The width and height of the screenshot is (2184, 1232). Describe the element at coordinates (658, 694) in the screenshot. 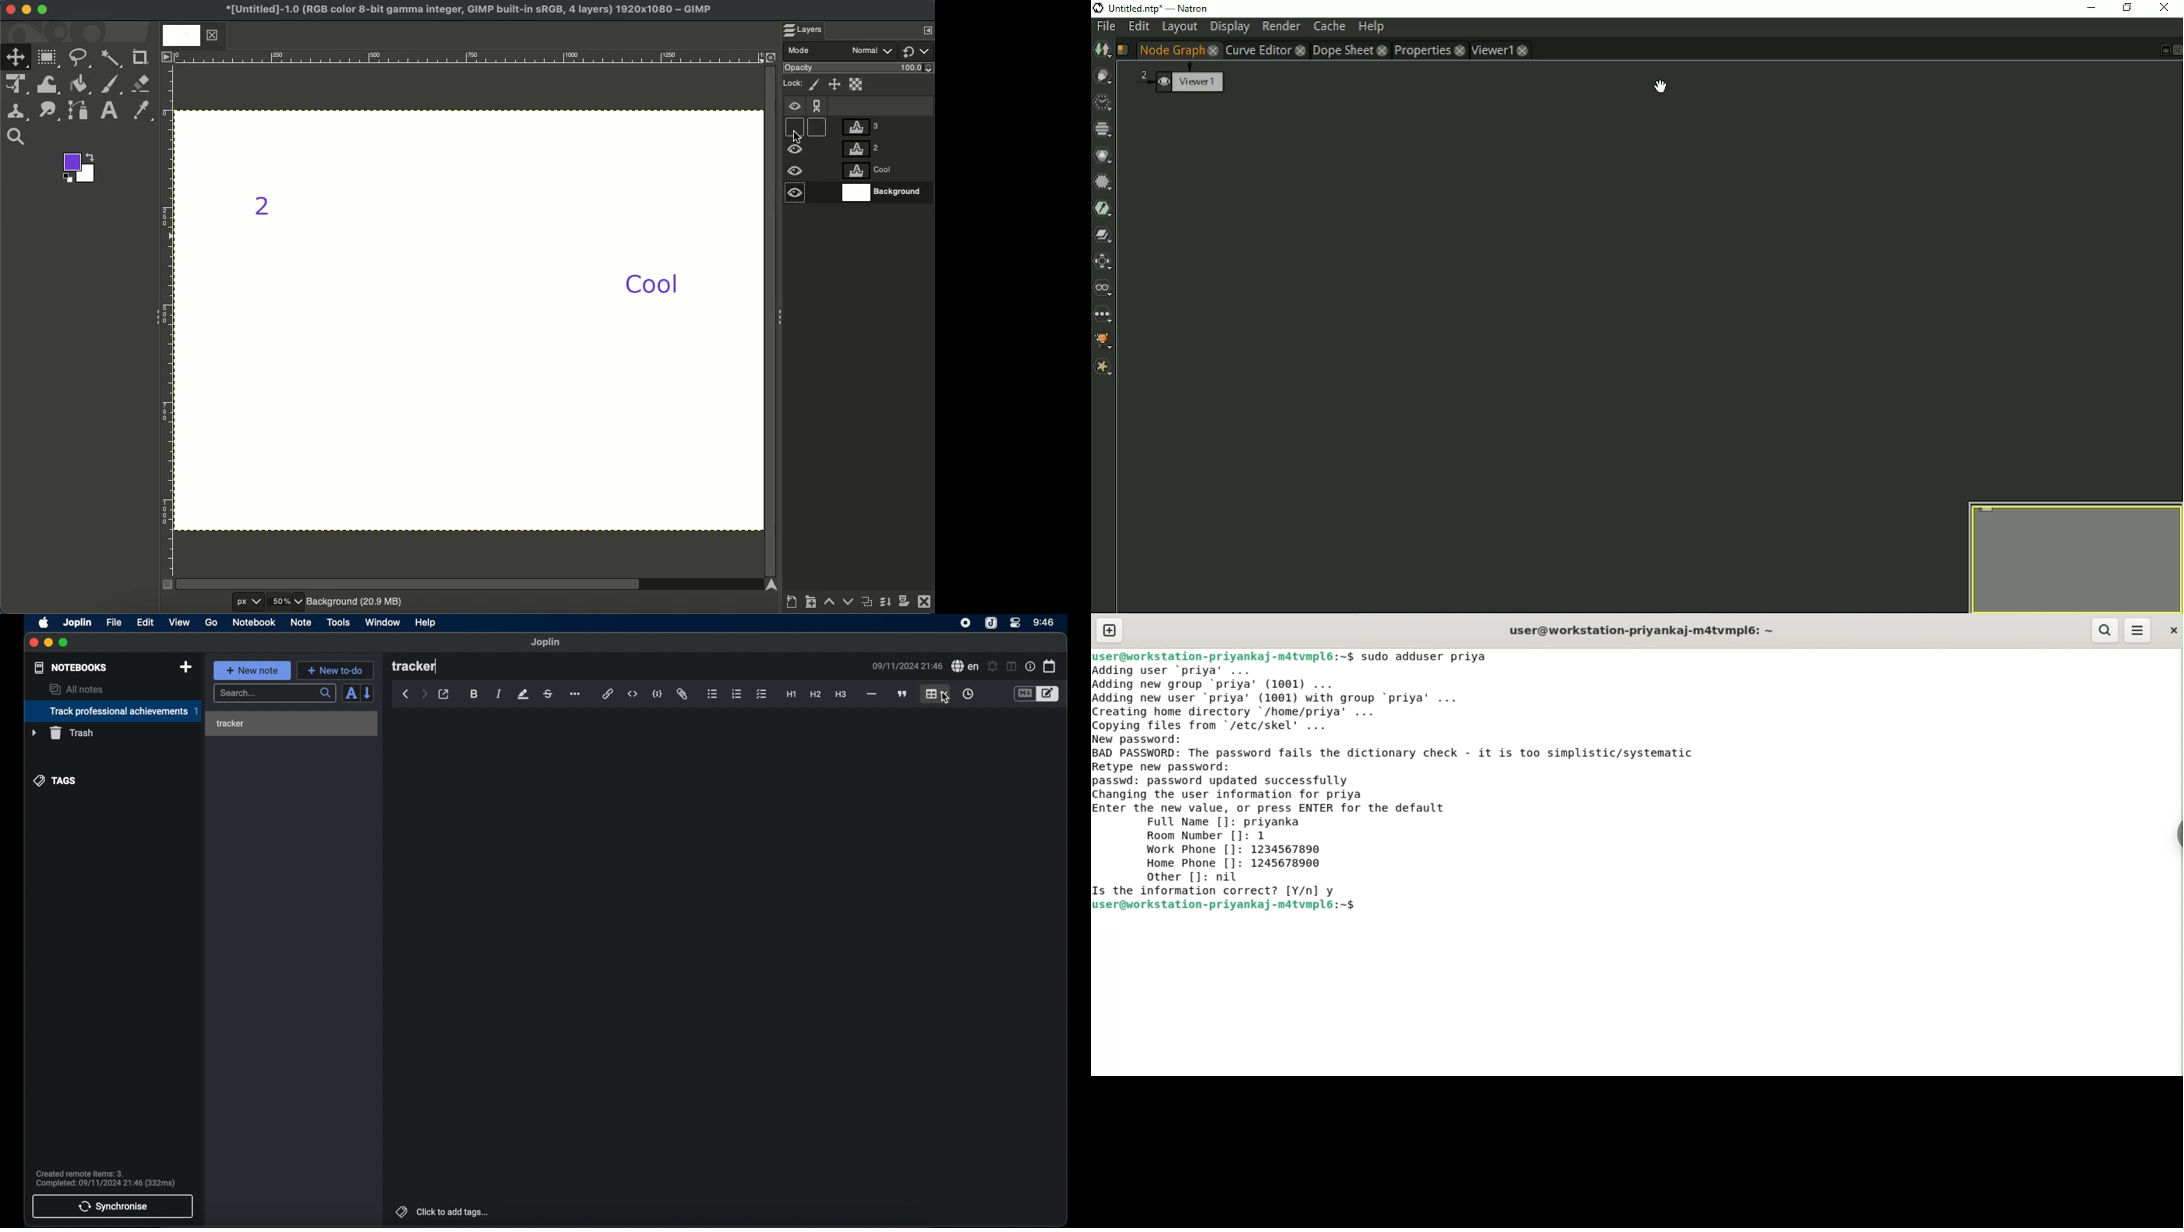

I see `code` at that location.